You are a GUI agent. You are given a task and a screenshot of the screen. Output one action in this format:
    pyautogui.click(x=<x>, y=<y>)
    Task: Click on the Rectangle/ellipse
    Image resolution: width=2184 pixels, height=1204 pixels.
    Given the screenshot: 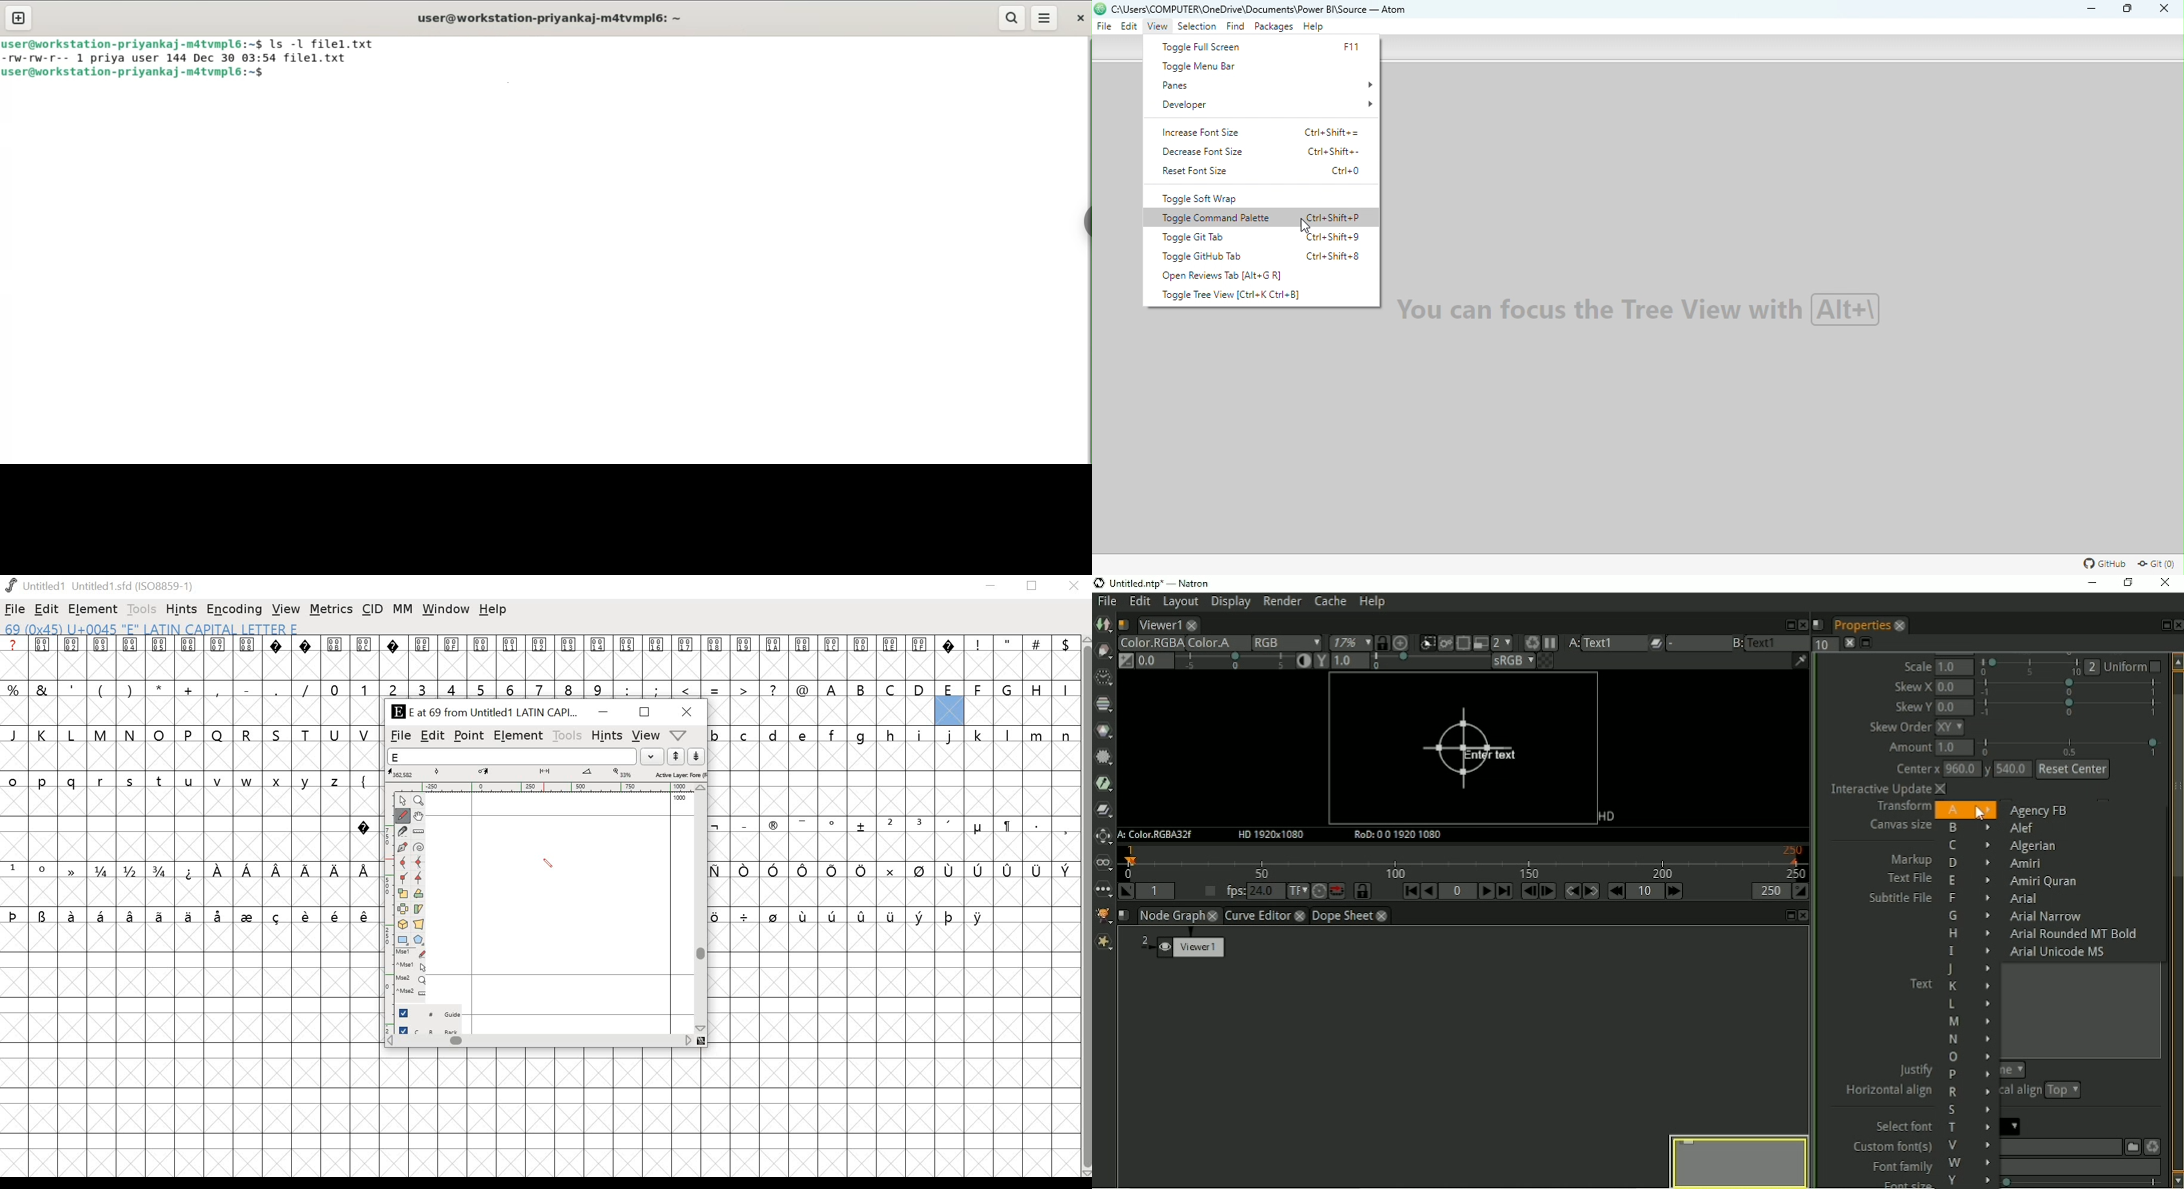 What is the action you would take?
    pyautogui.click(x=402, y=941)
    